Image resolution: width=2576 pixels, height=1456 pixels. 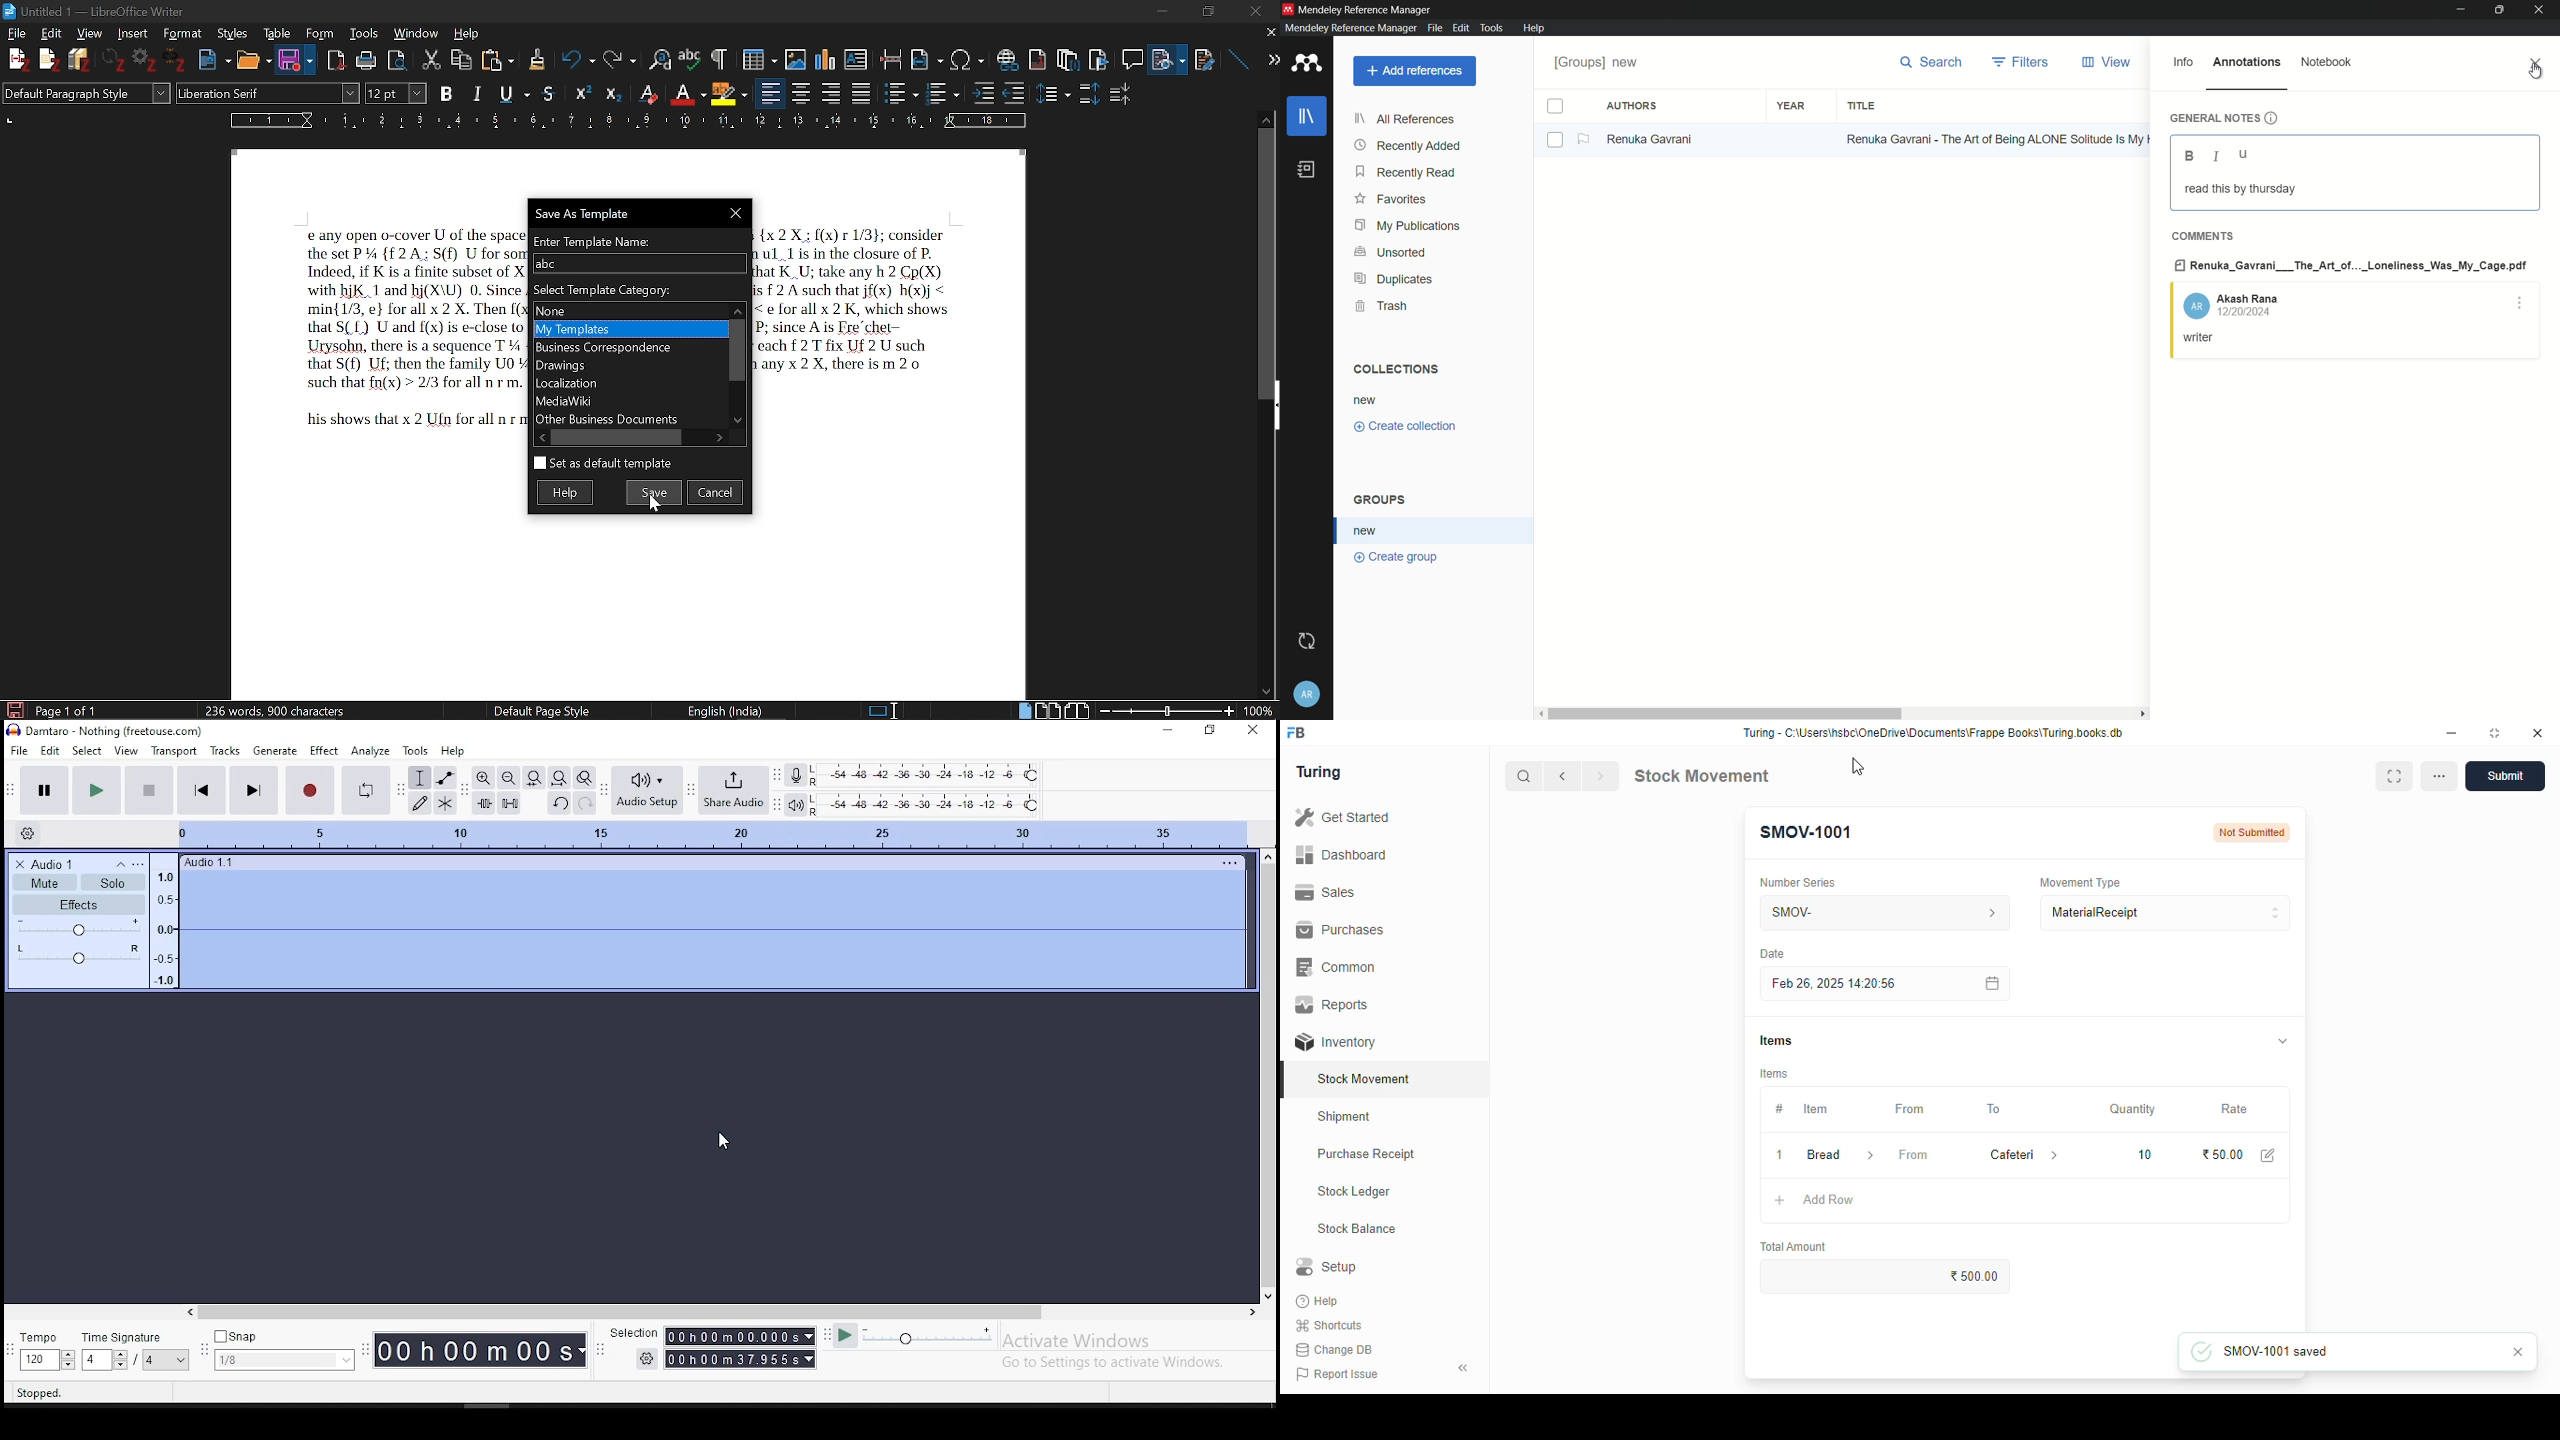 What do you see at coordinates (1723, 712) in the screenshot?
I see `scrollbar` at bounding box center [1723, 712].